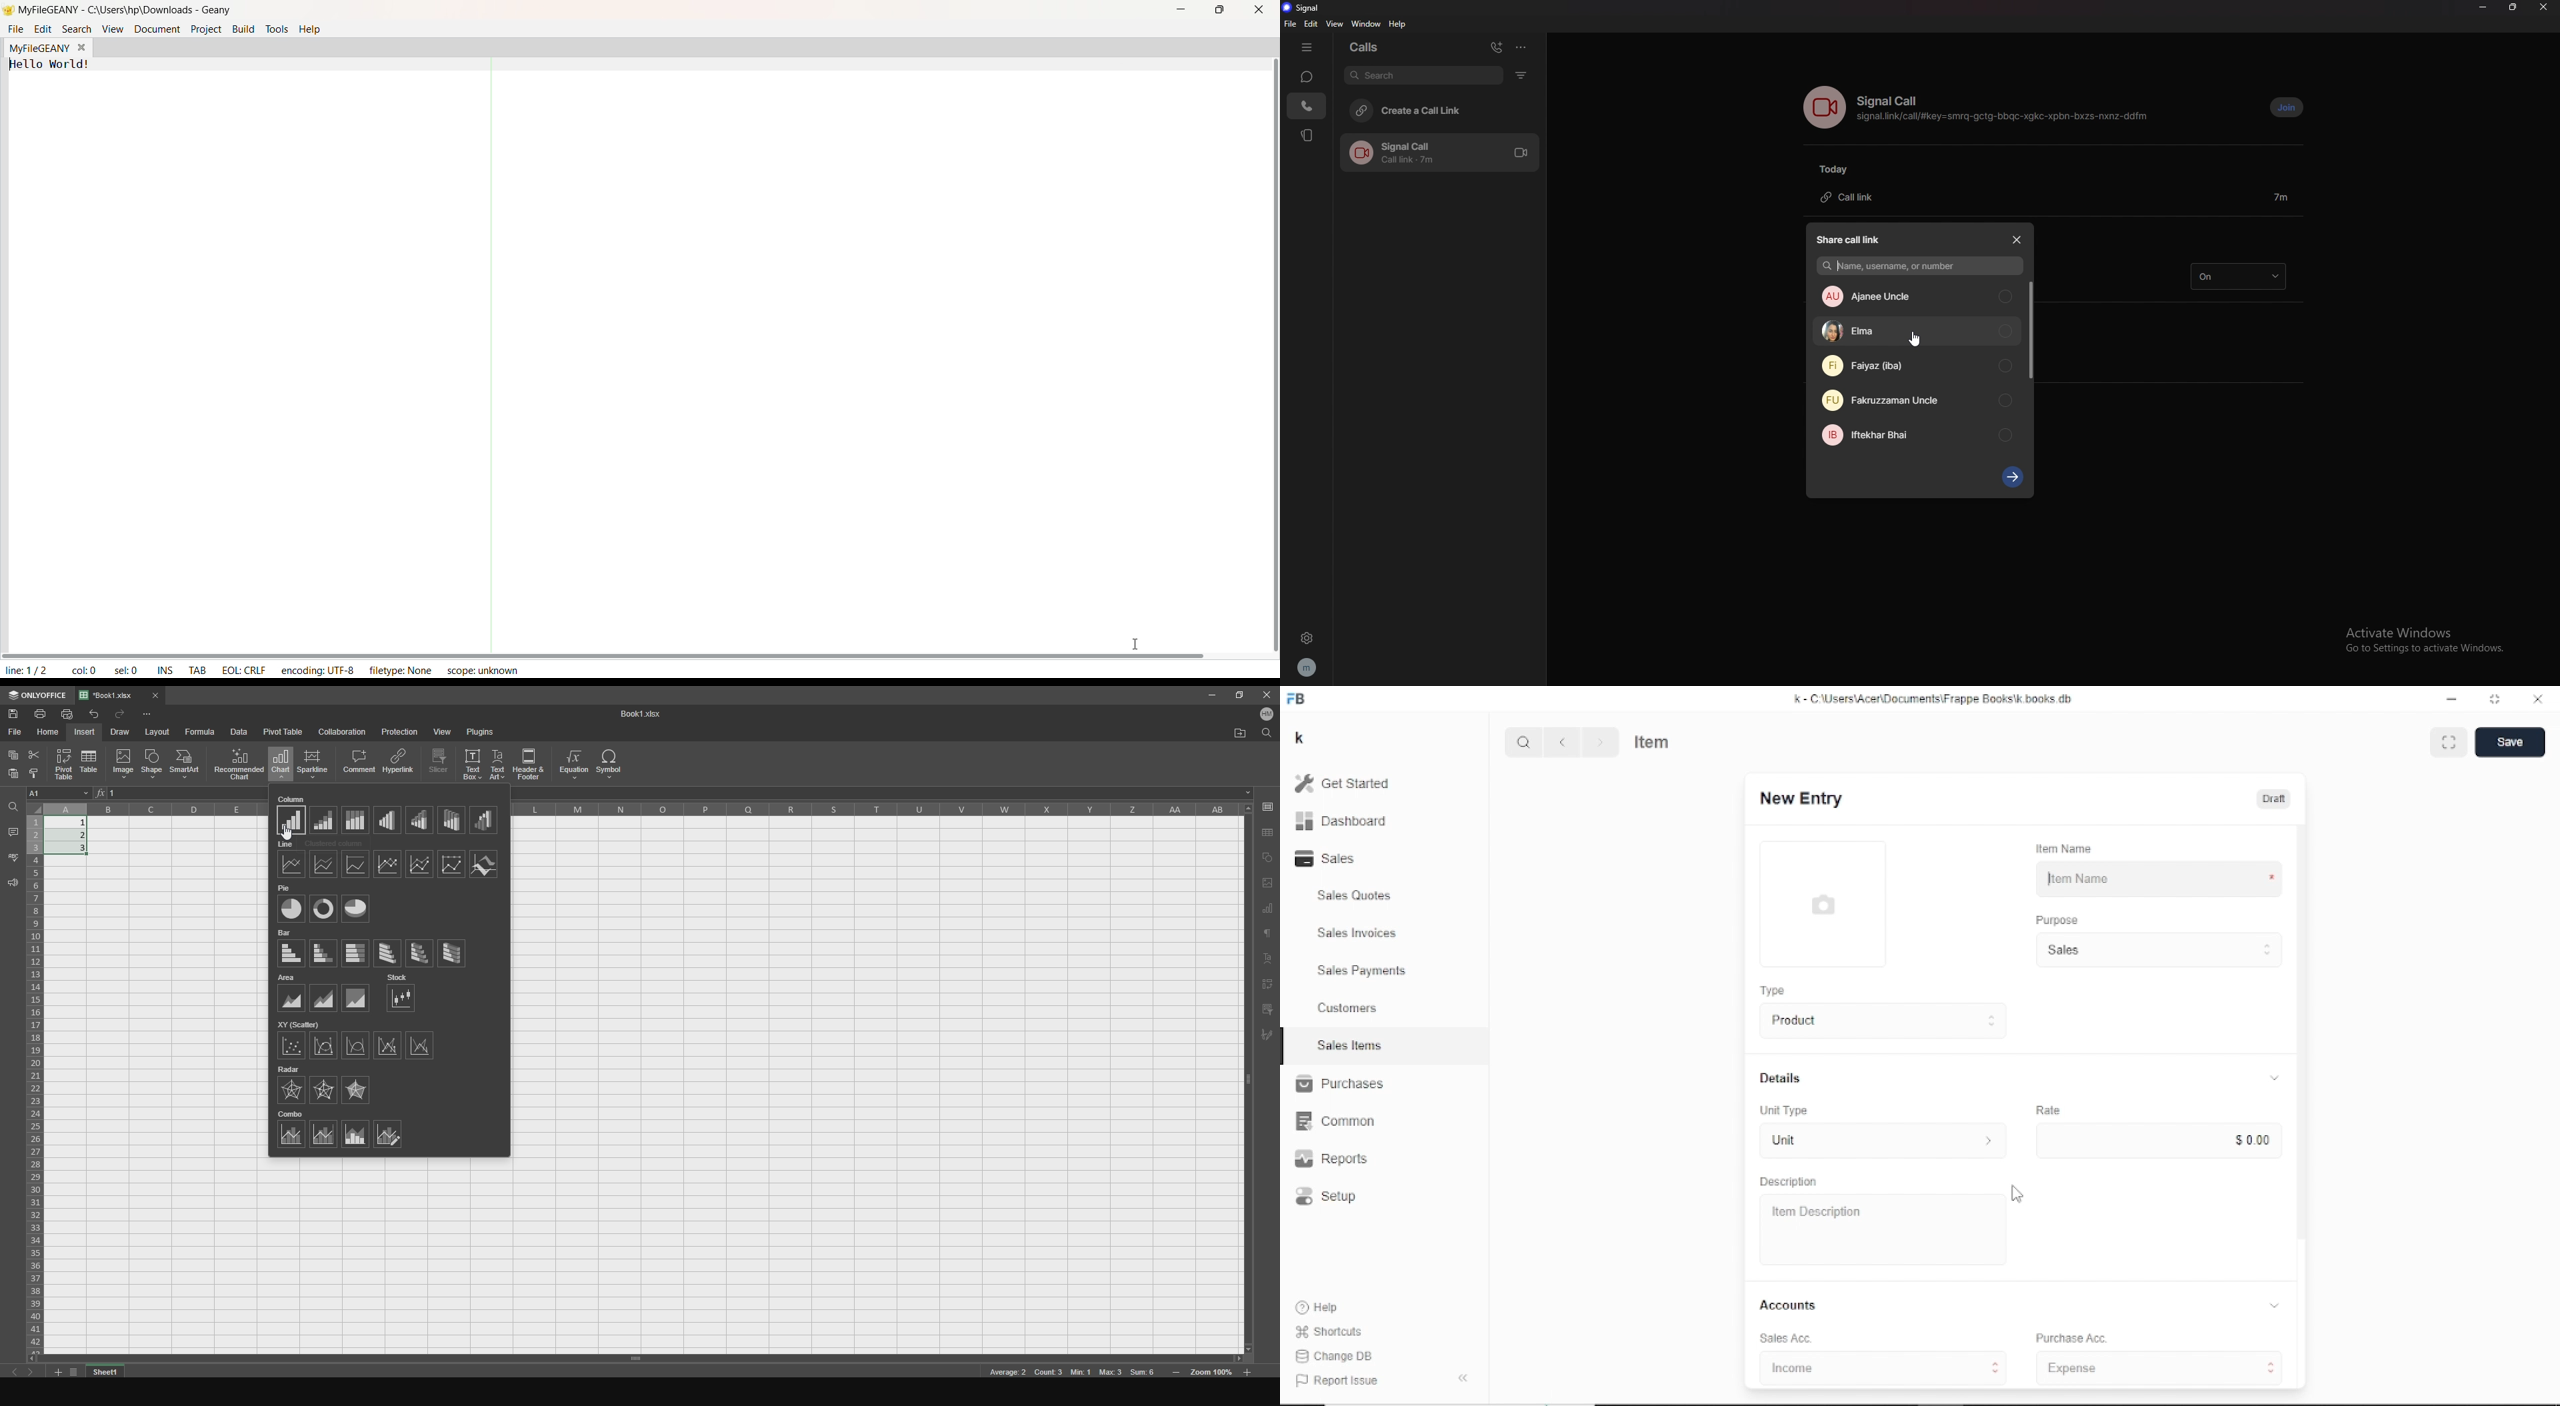  What do you see at coordinates (1334, 23) in the screenshot?
I see `view` at bounding box center [1334, 23].